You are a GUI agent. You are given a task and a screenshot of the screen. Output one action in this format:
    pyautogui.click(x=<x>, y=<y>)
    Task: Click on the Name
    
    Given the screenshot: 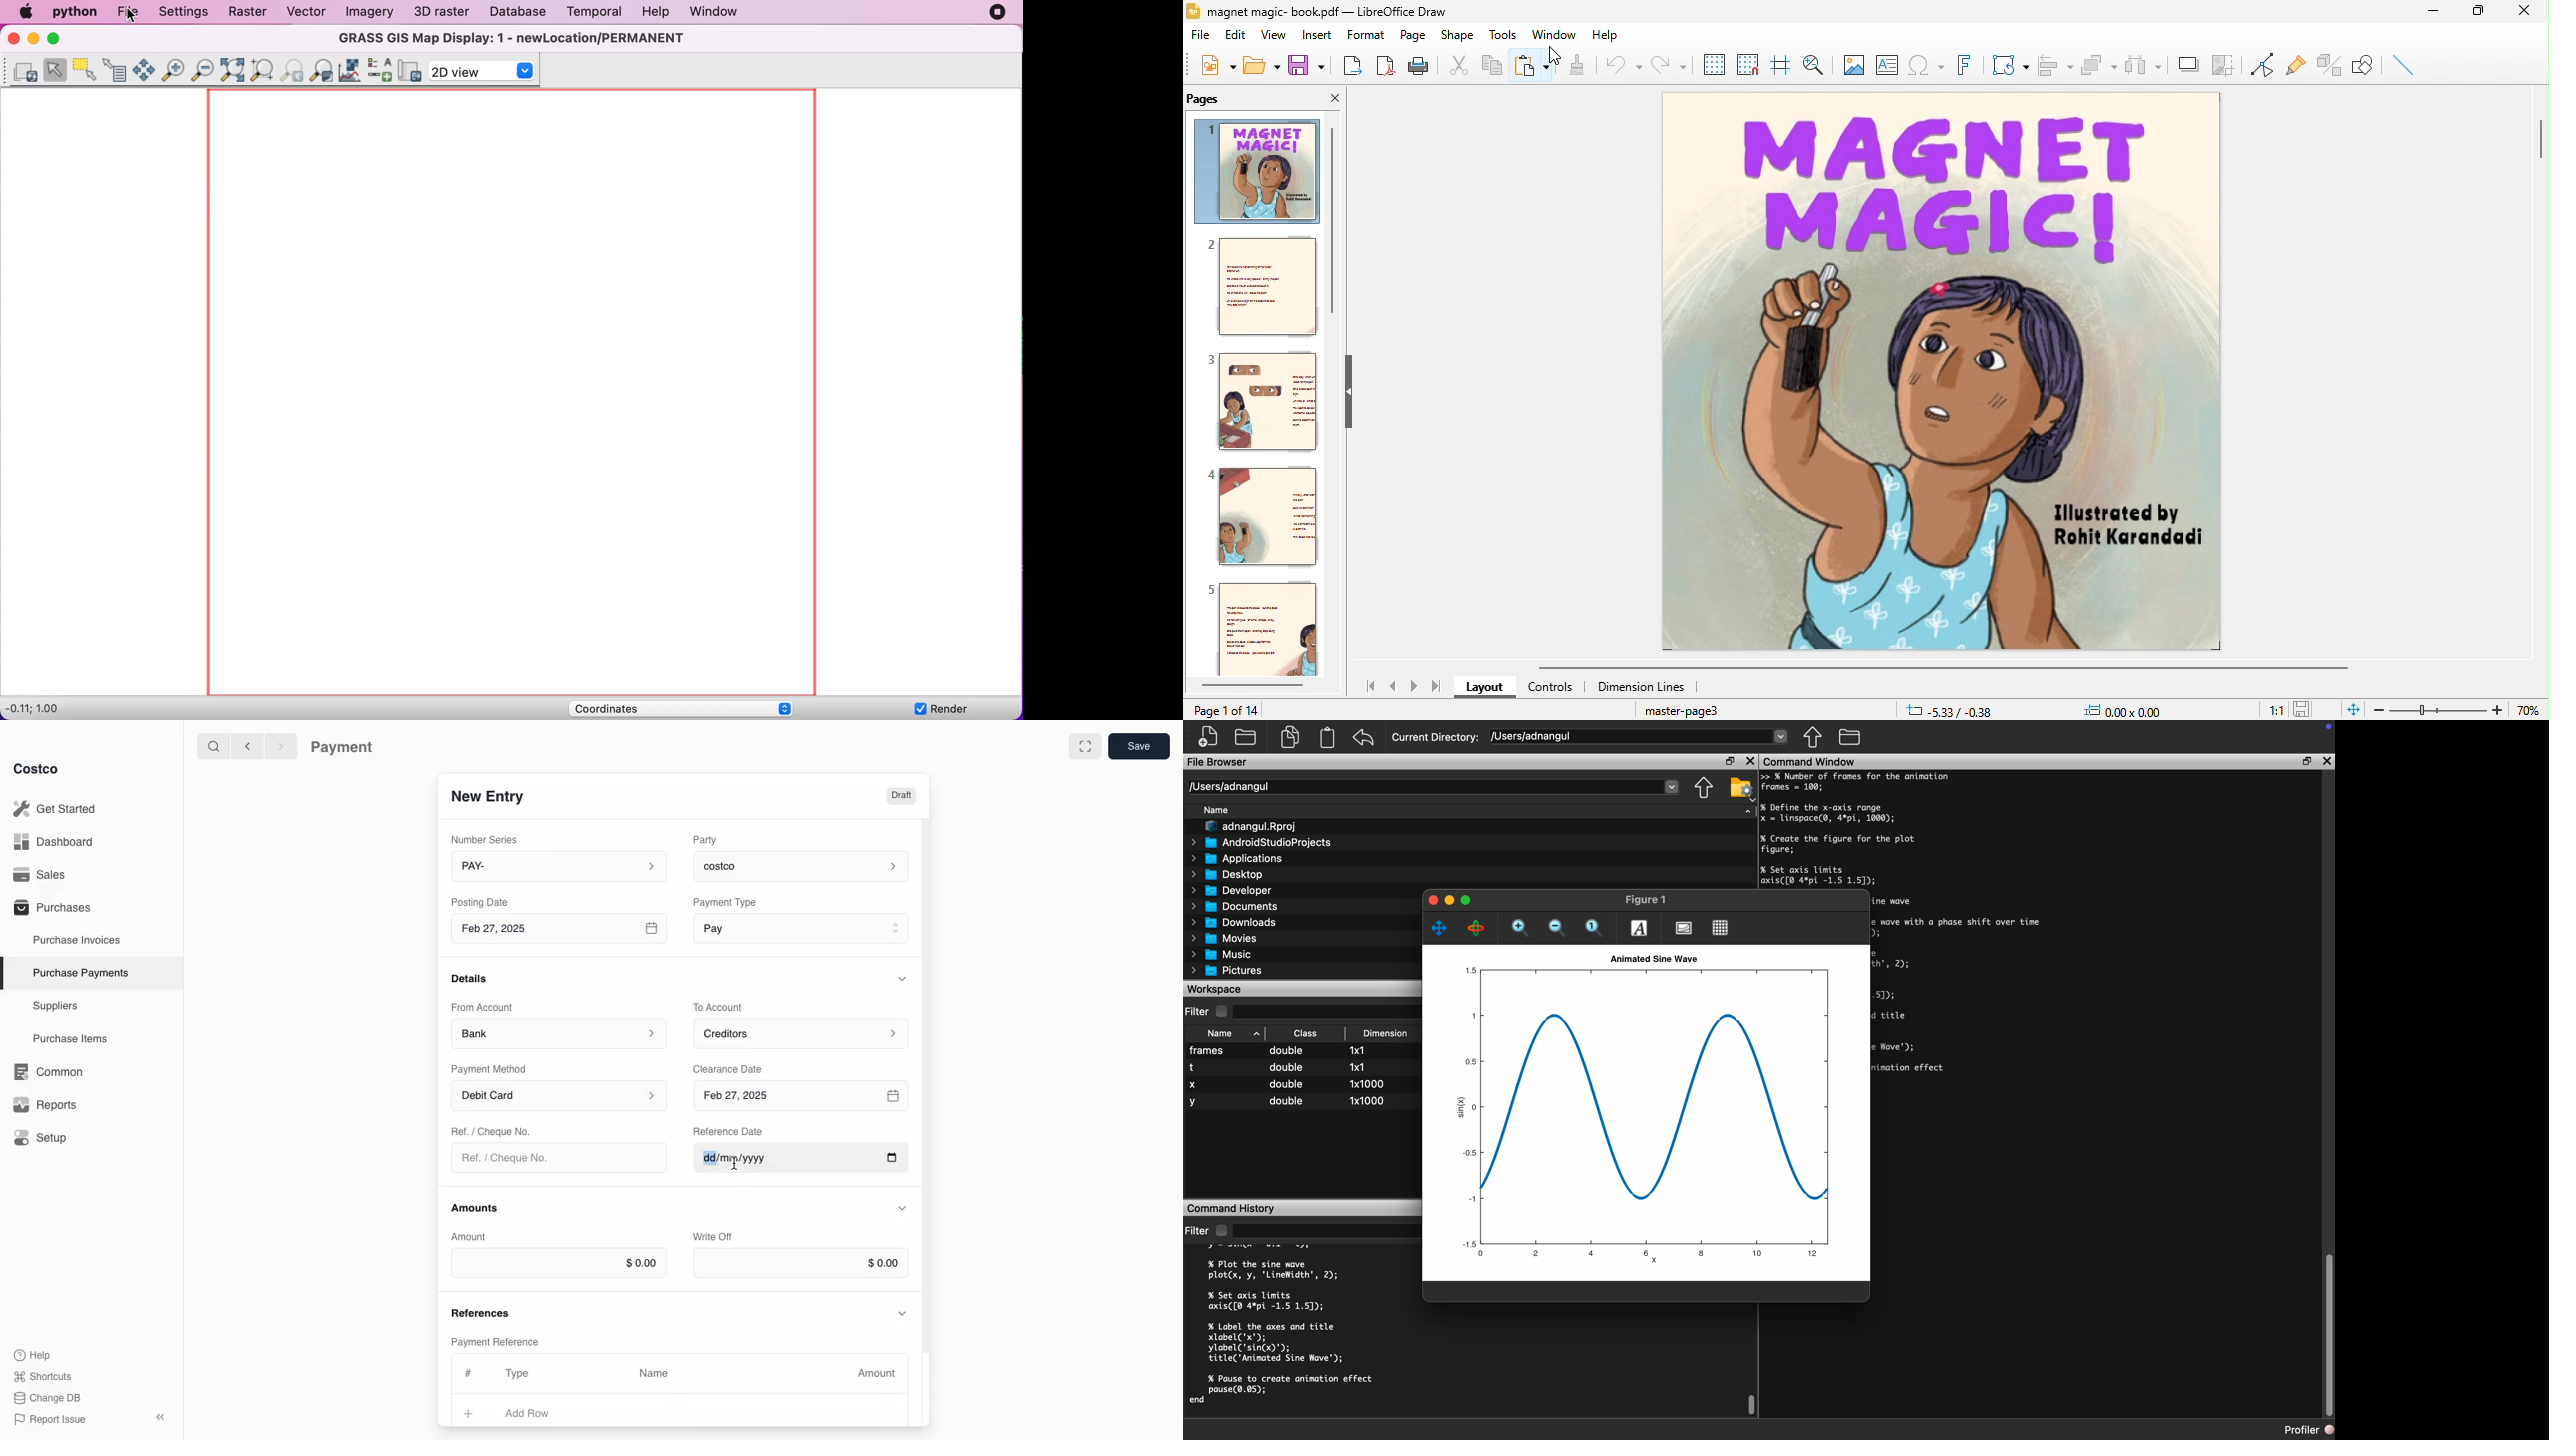 What is the action you would take?
    pyautogui.click(x=654, y=1373)
    